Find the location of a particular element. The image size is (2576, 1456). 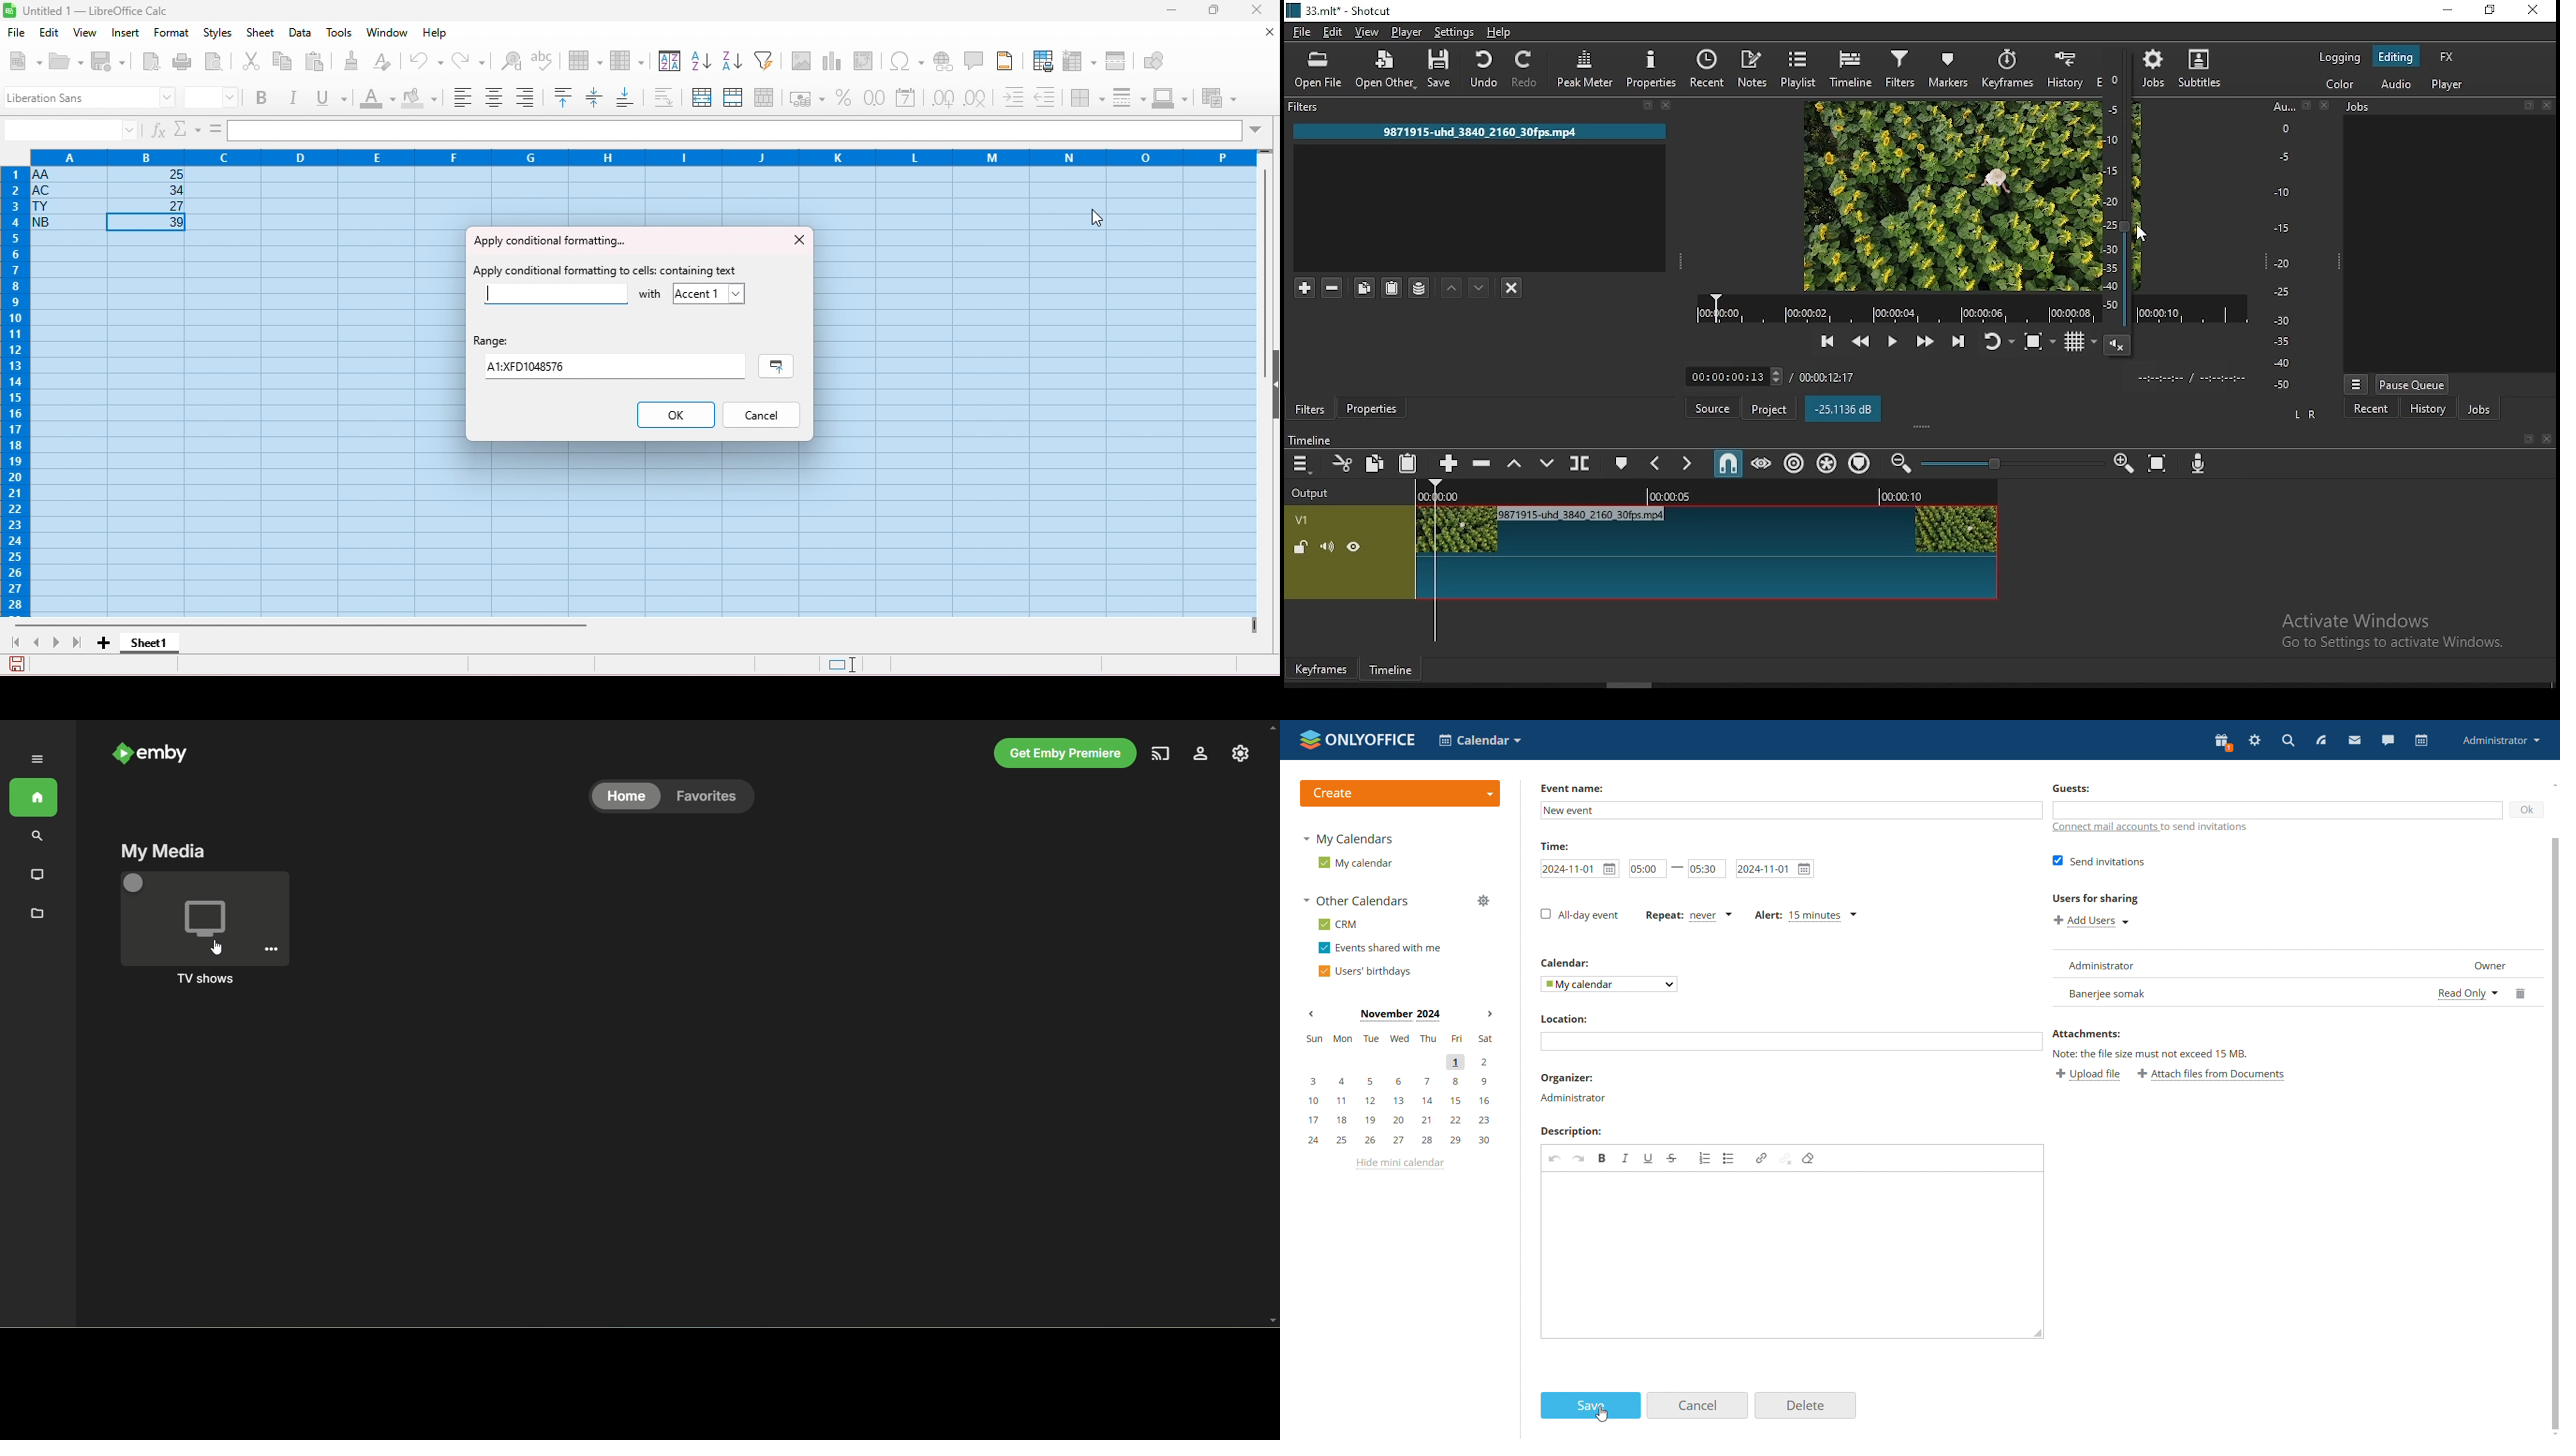

close is located at coordinates (2324, 107).